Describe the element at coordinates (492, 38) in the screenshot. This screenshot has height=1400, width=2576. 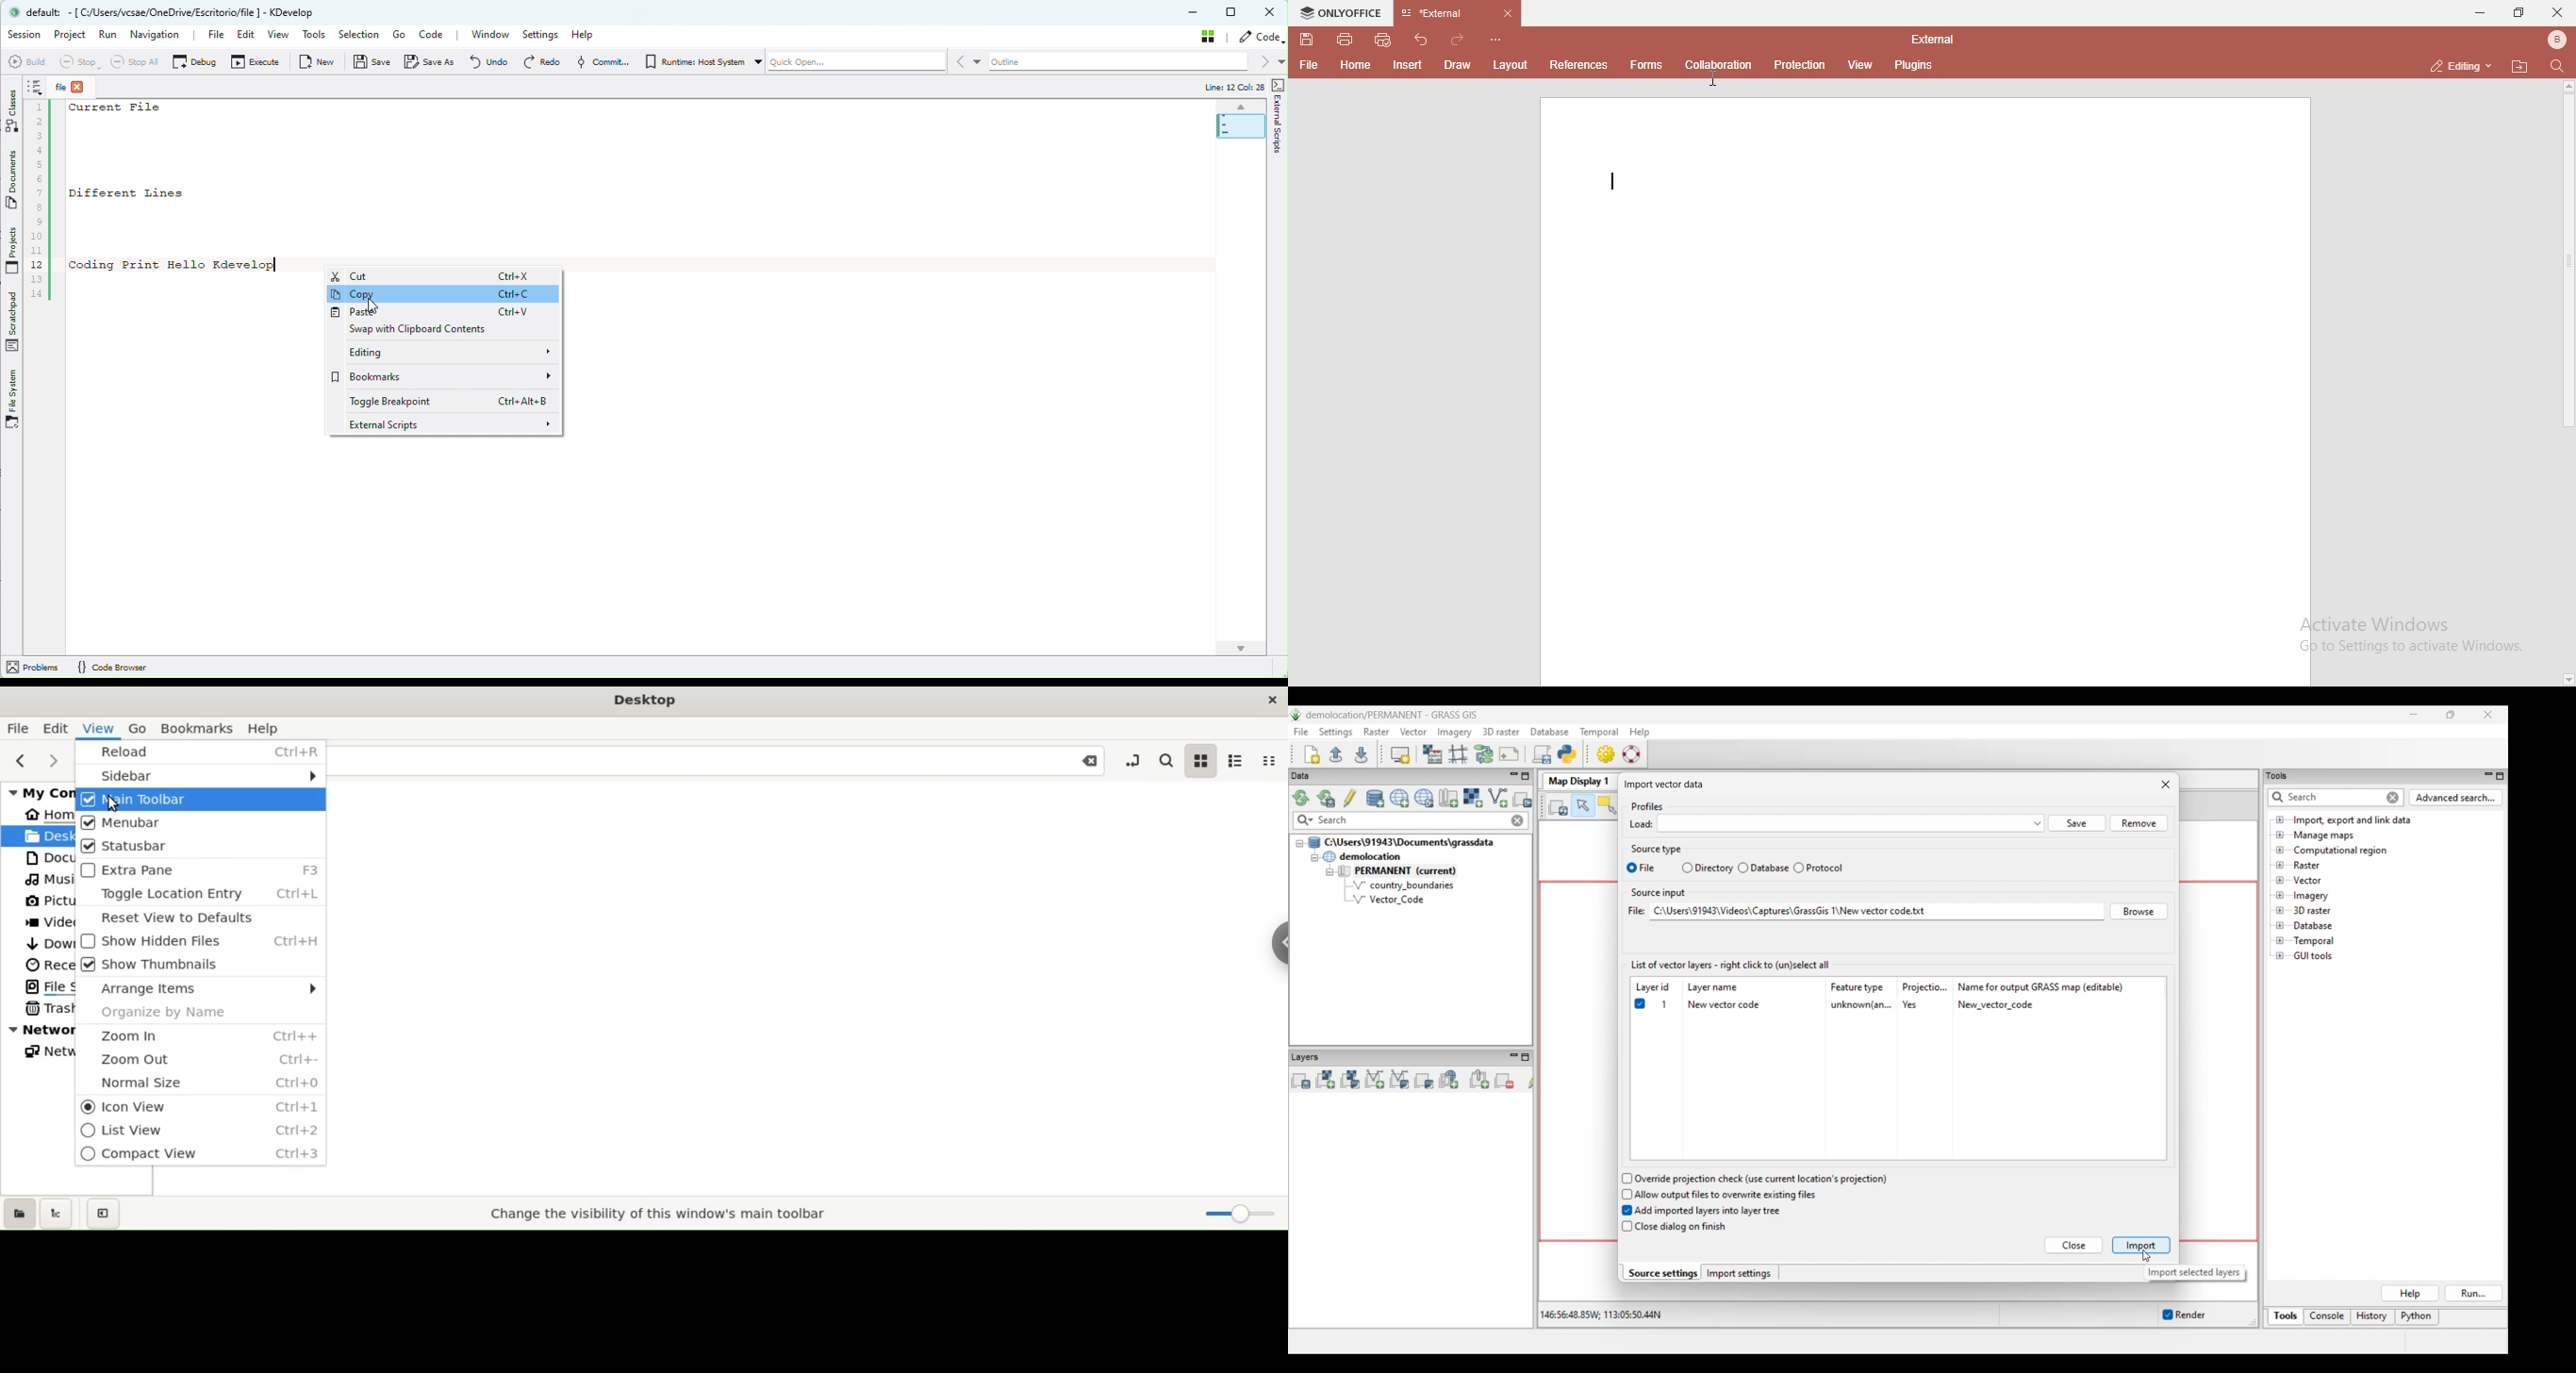
I see `Window` at that location.